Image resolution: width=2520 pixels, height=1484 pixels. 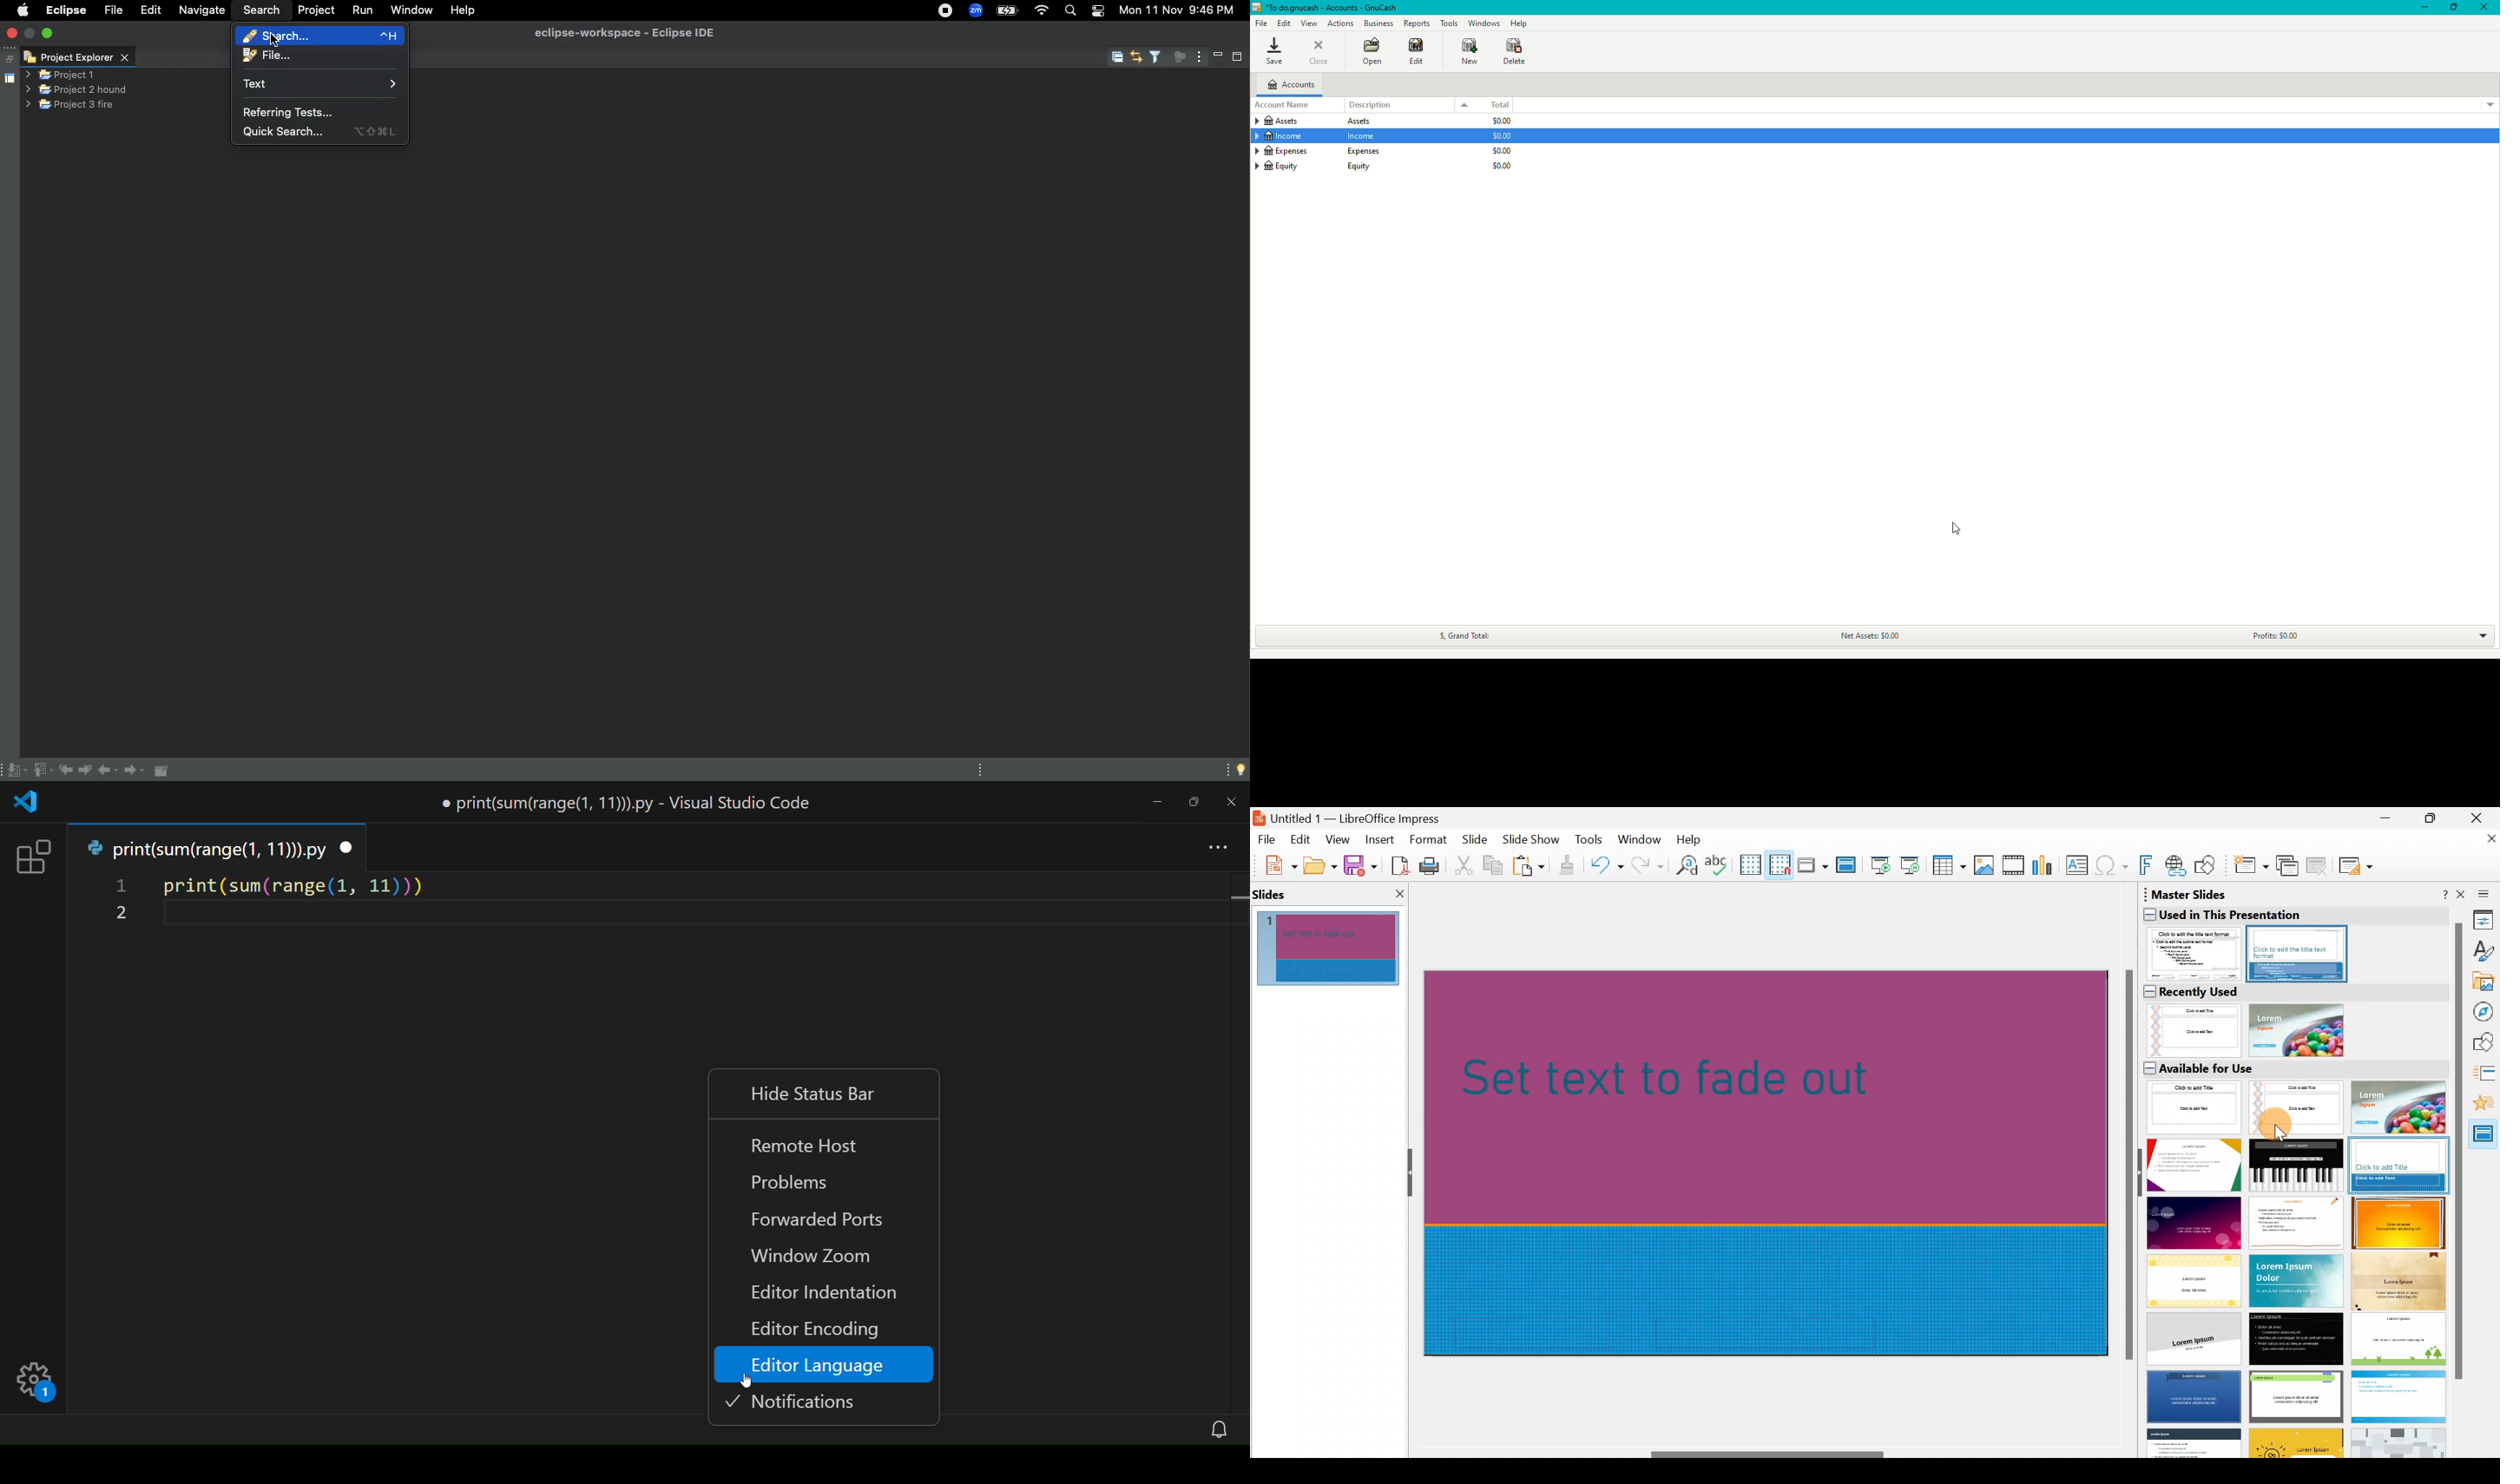 I want to click on Display views, so click(x=1812, y=864).